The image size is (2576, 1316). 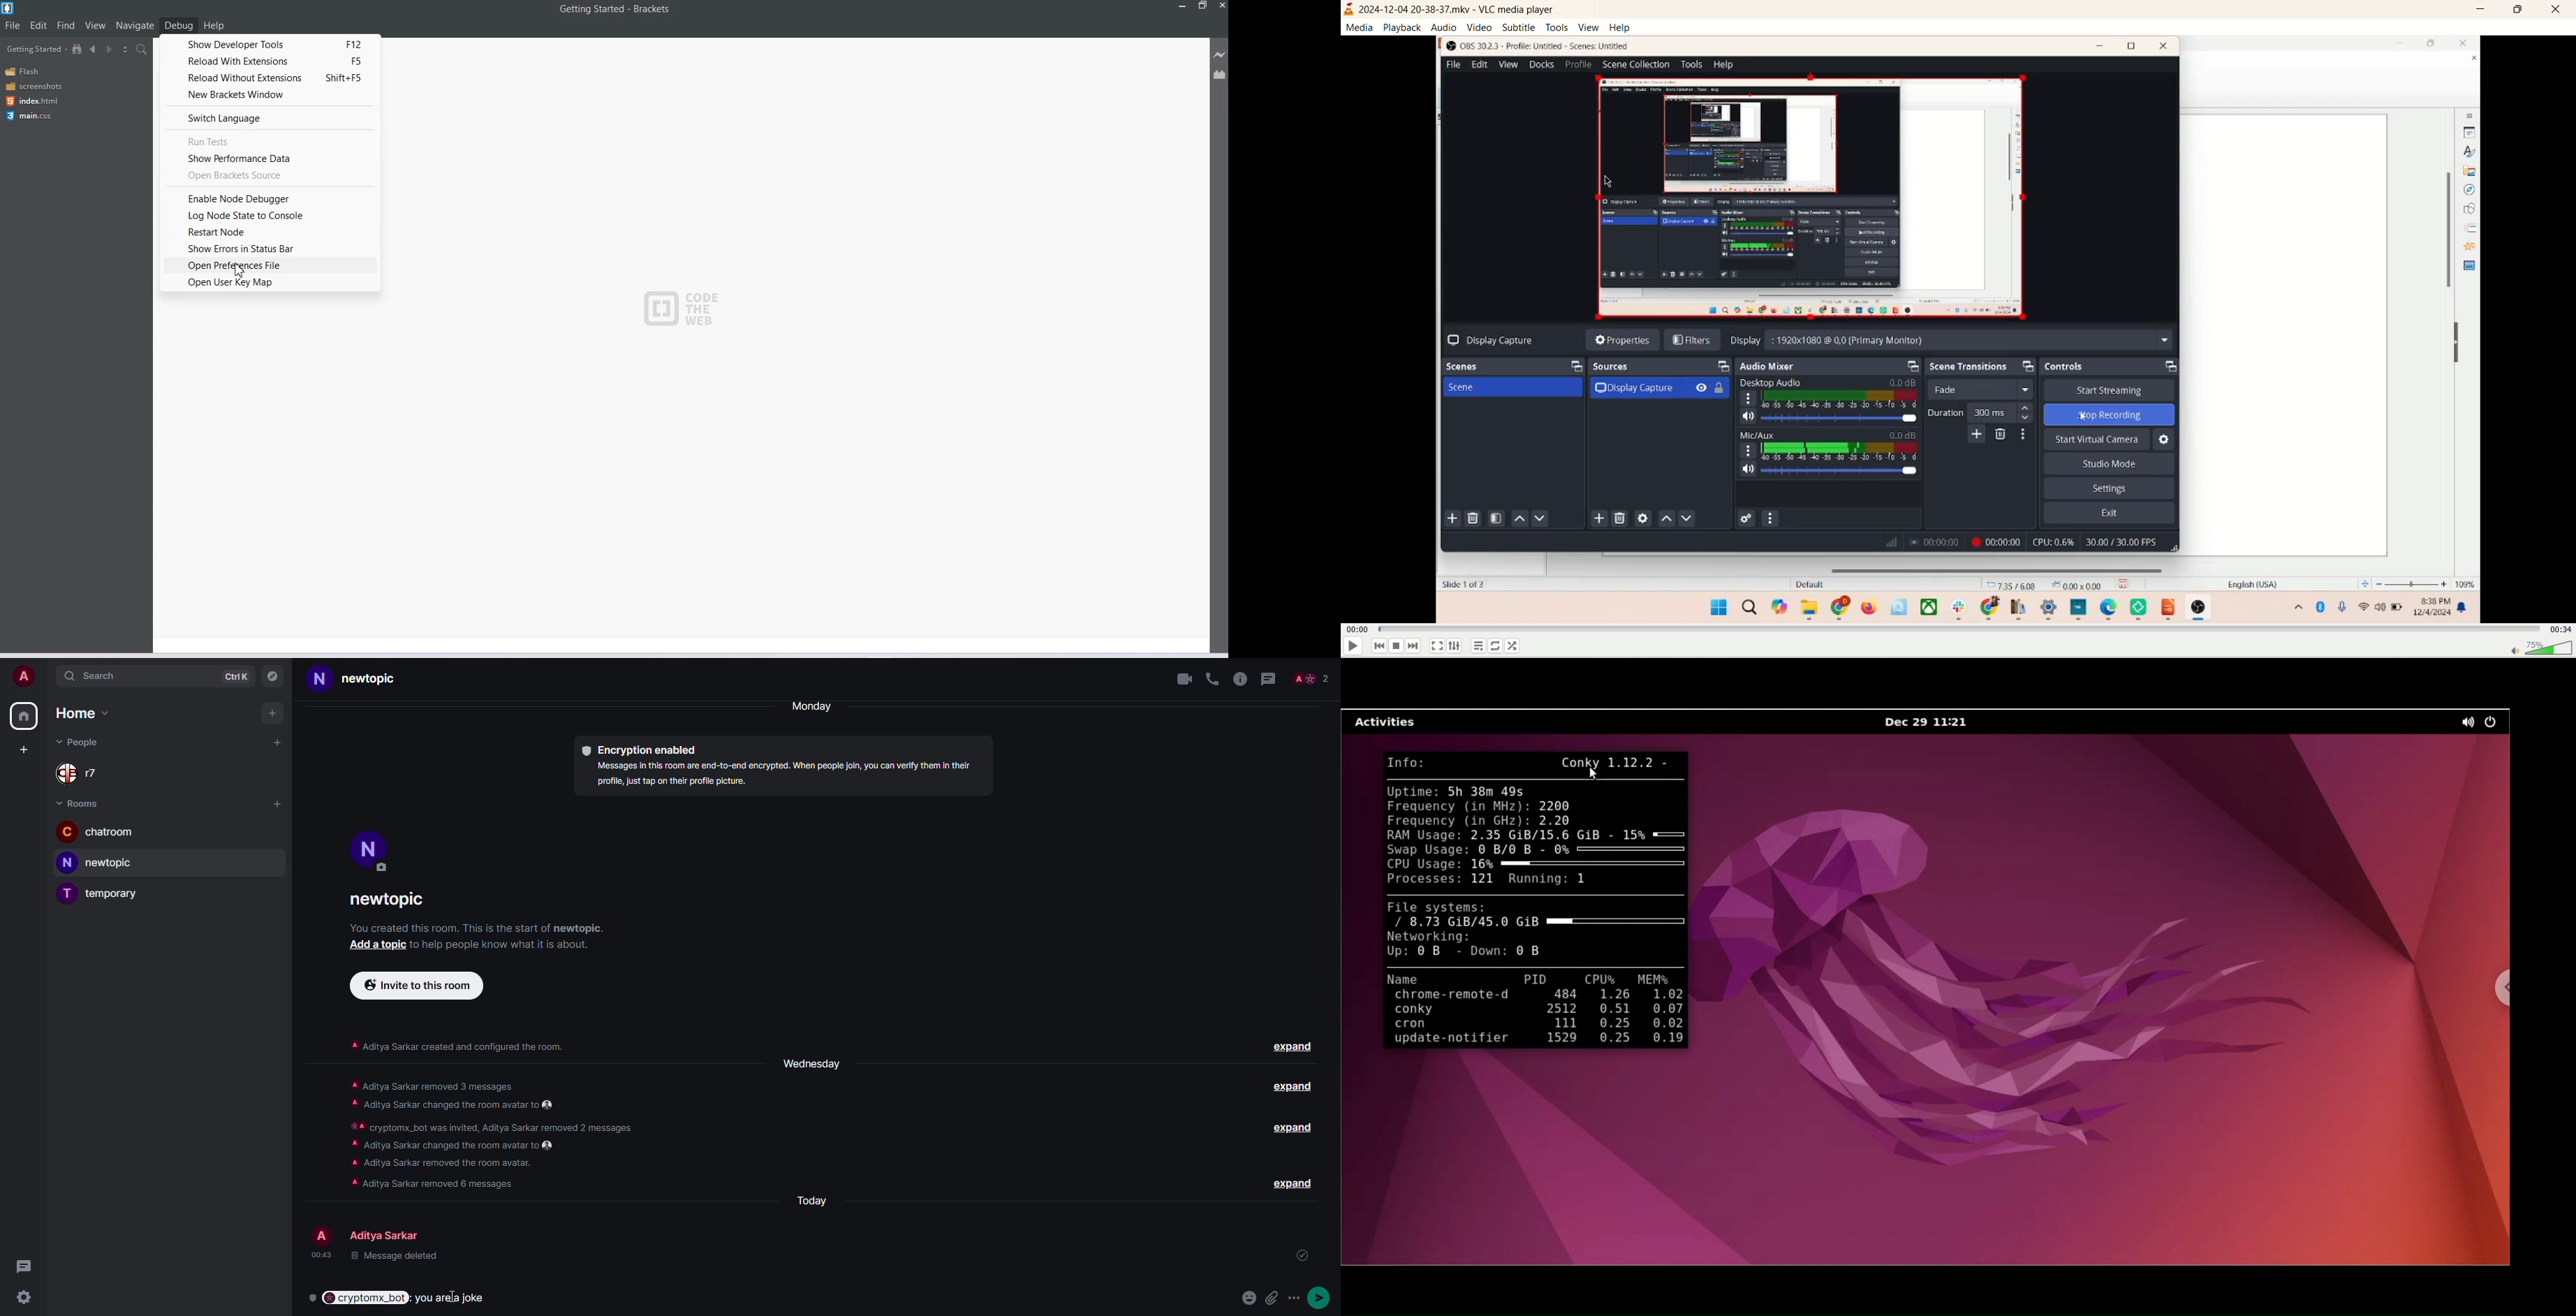 I want to click on id, so click(x=1149, y=1258).